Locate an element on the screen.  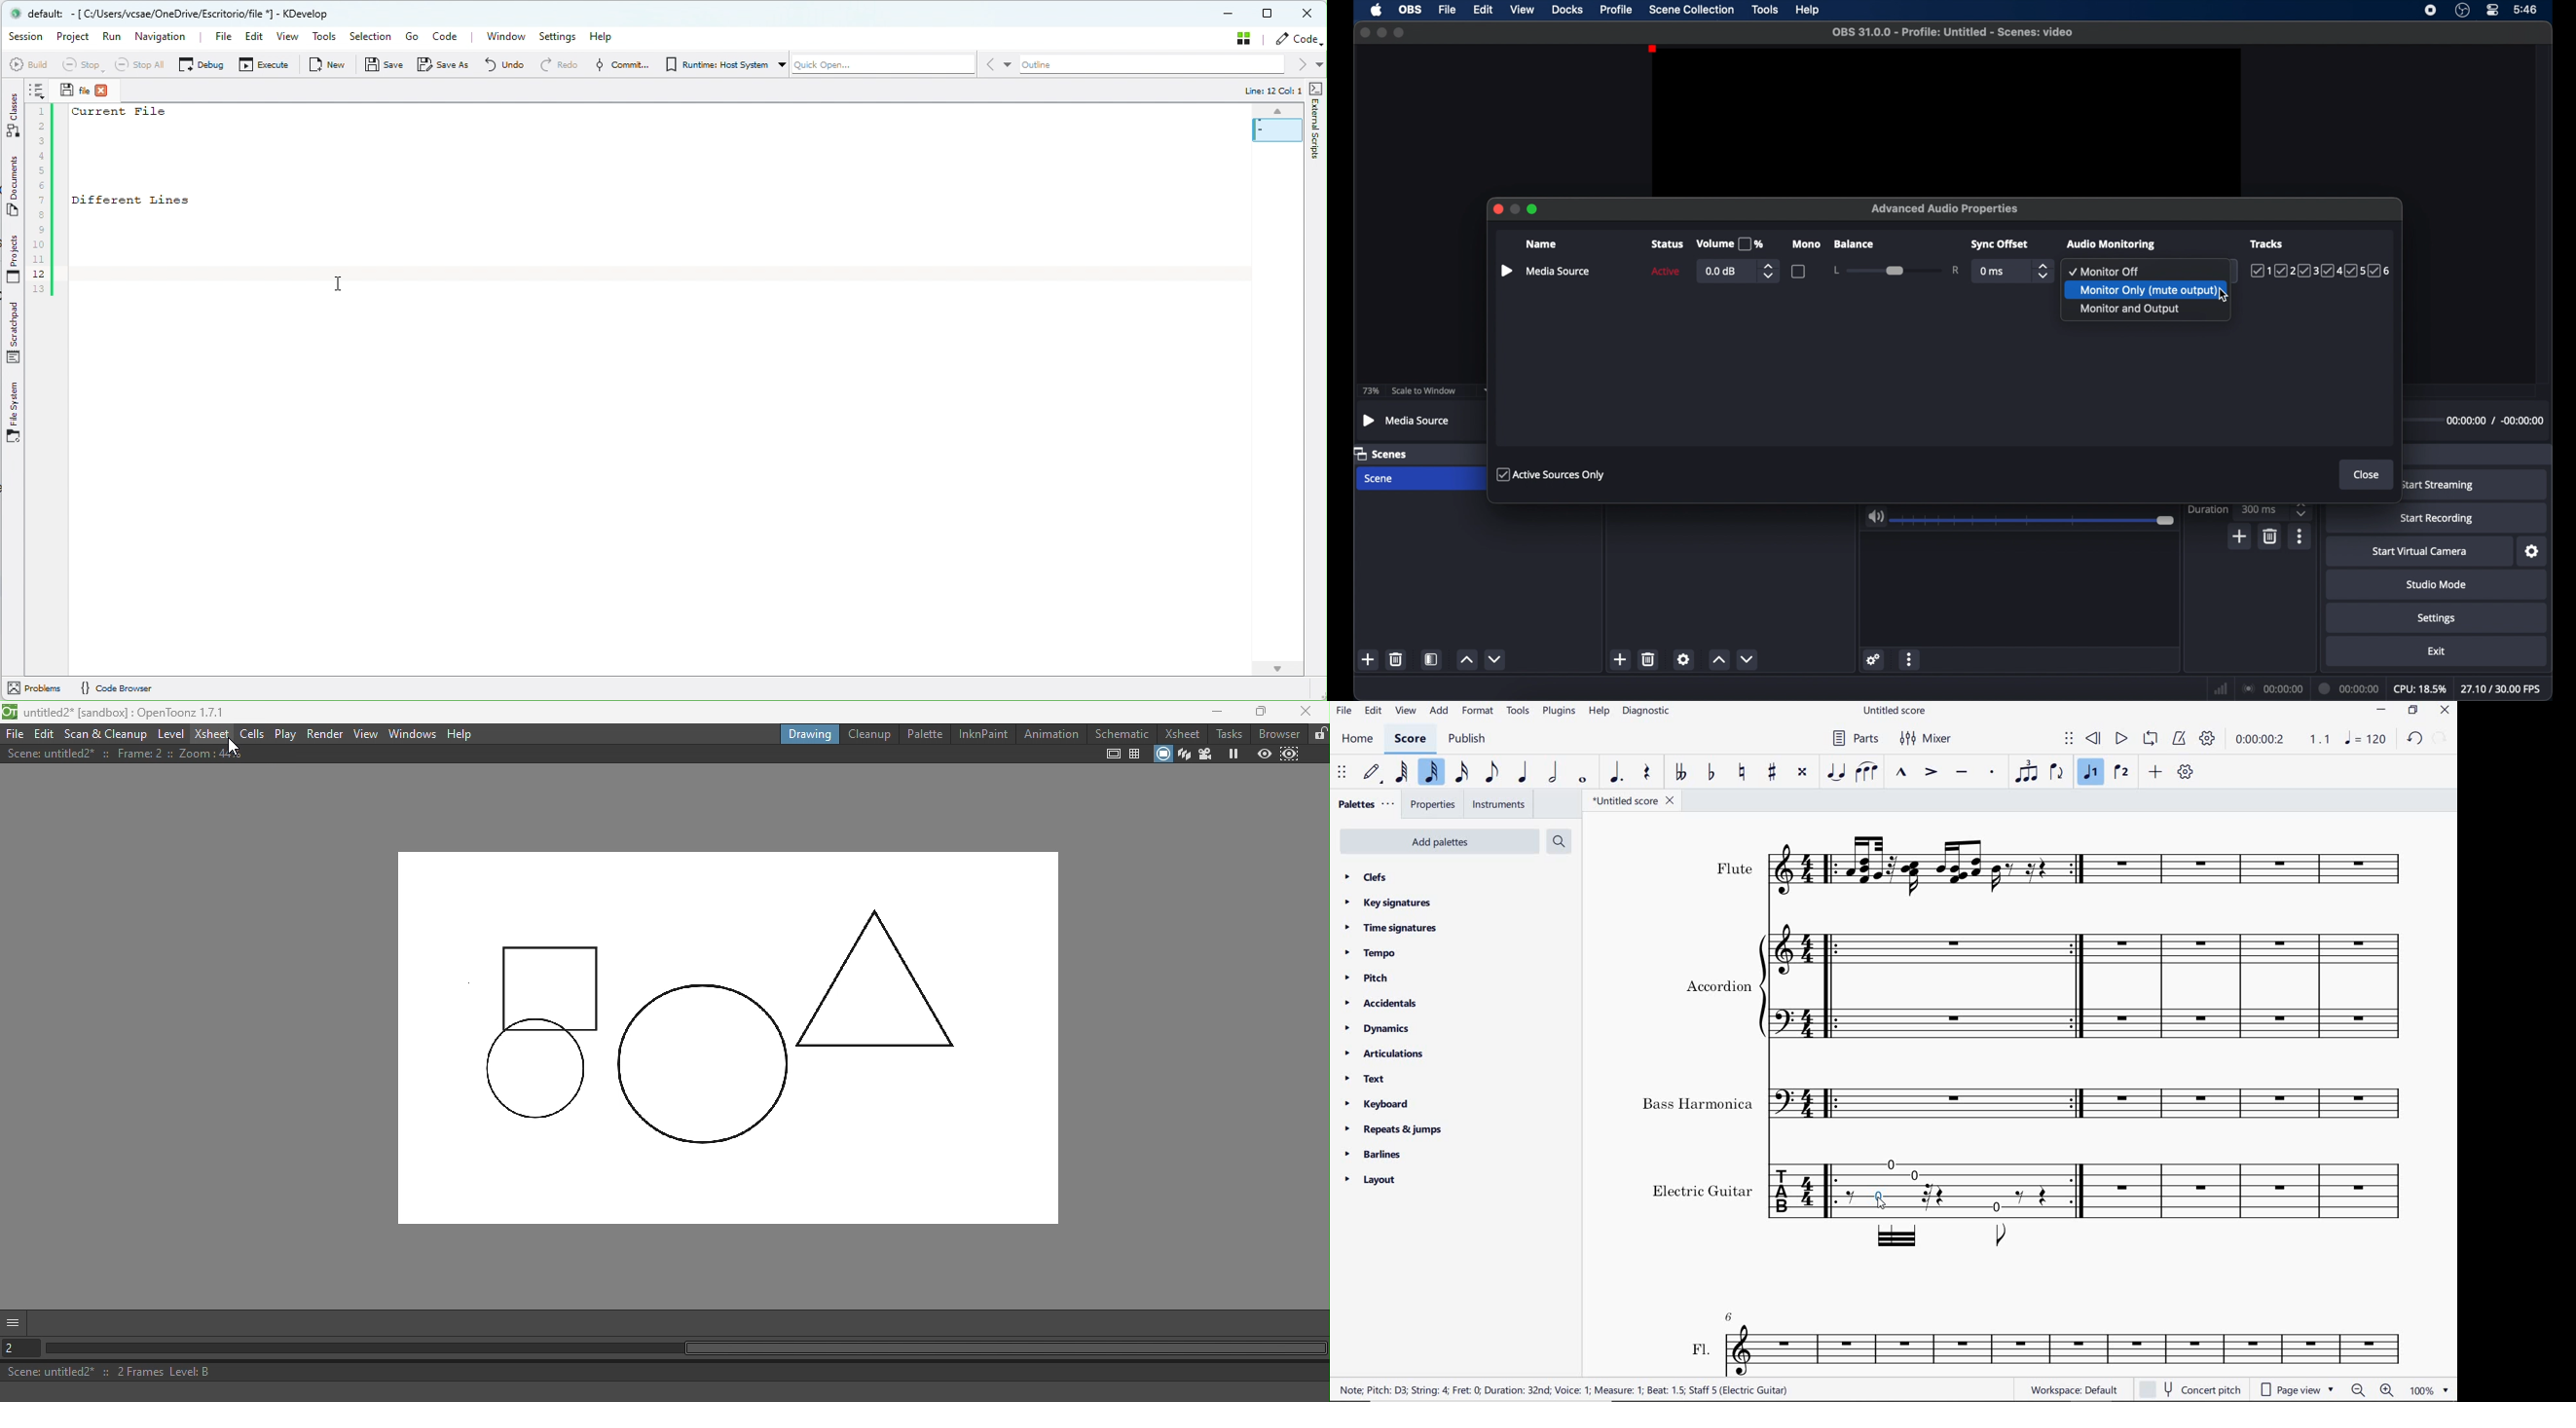
maximize is located at coordinates (1400, 32).